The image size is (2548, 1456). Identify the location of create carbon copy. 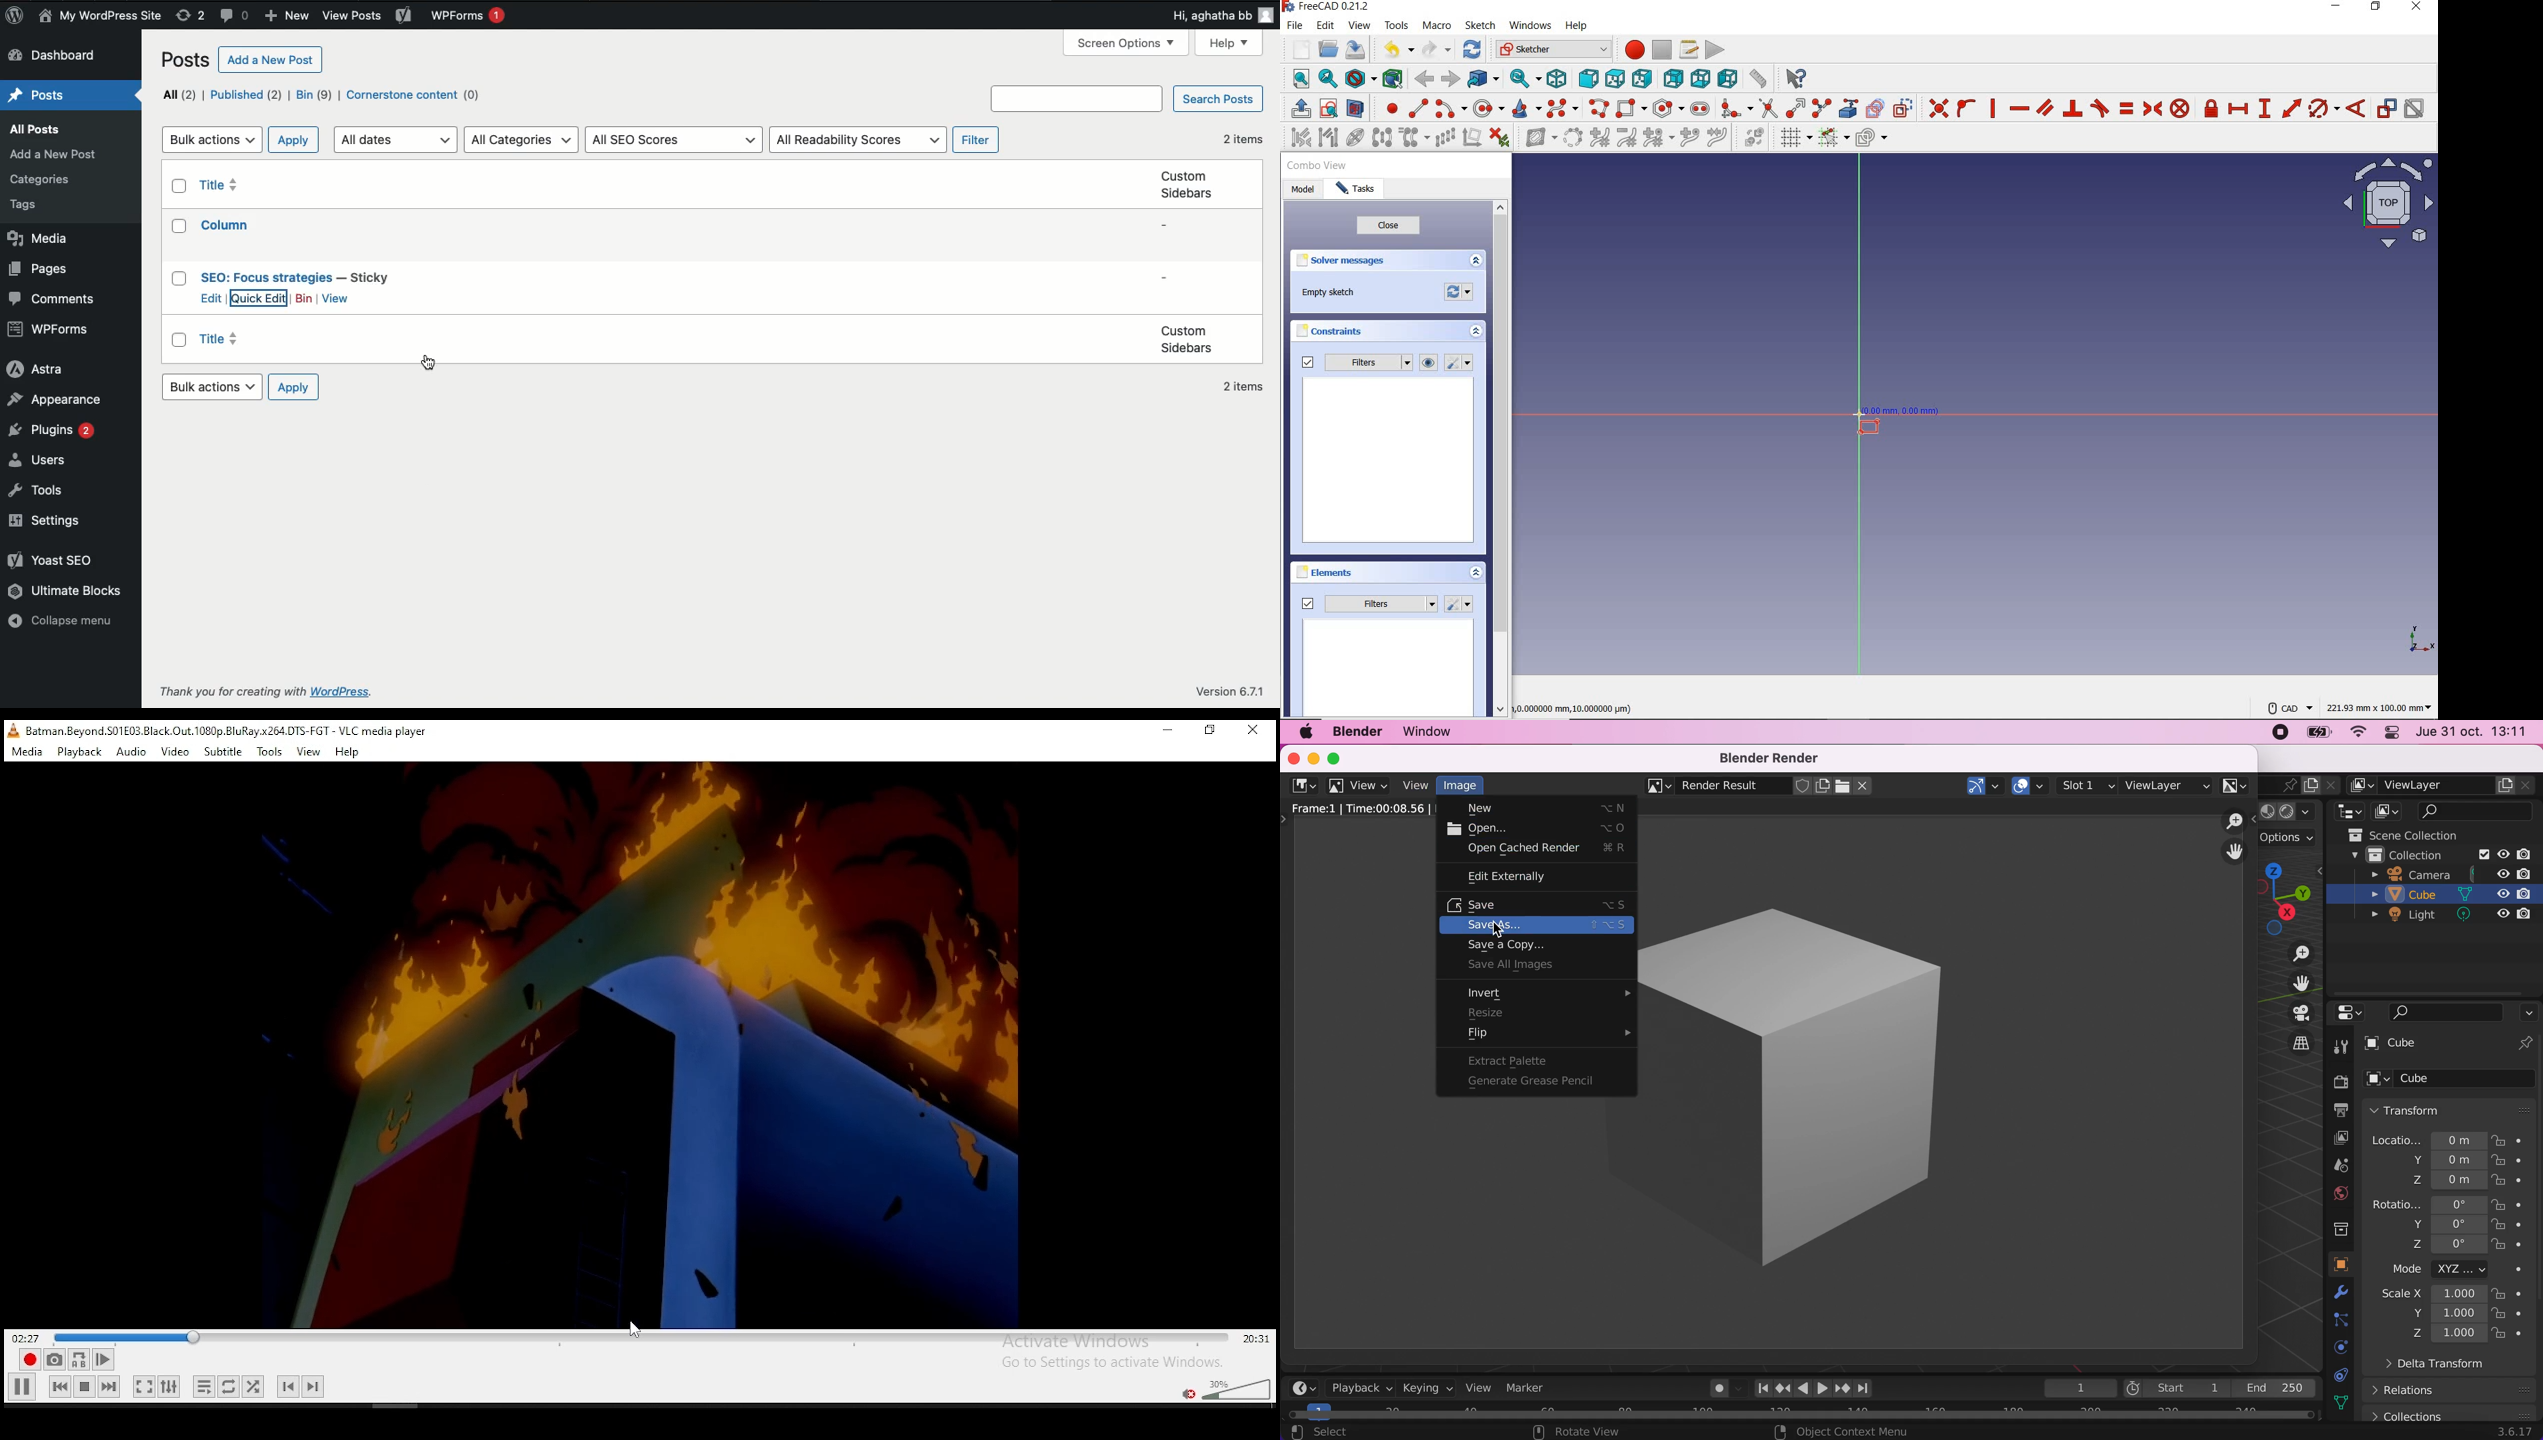
(1875, 108).